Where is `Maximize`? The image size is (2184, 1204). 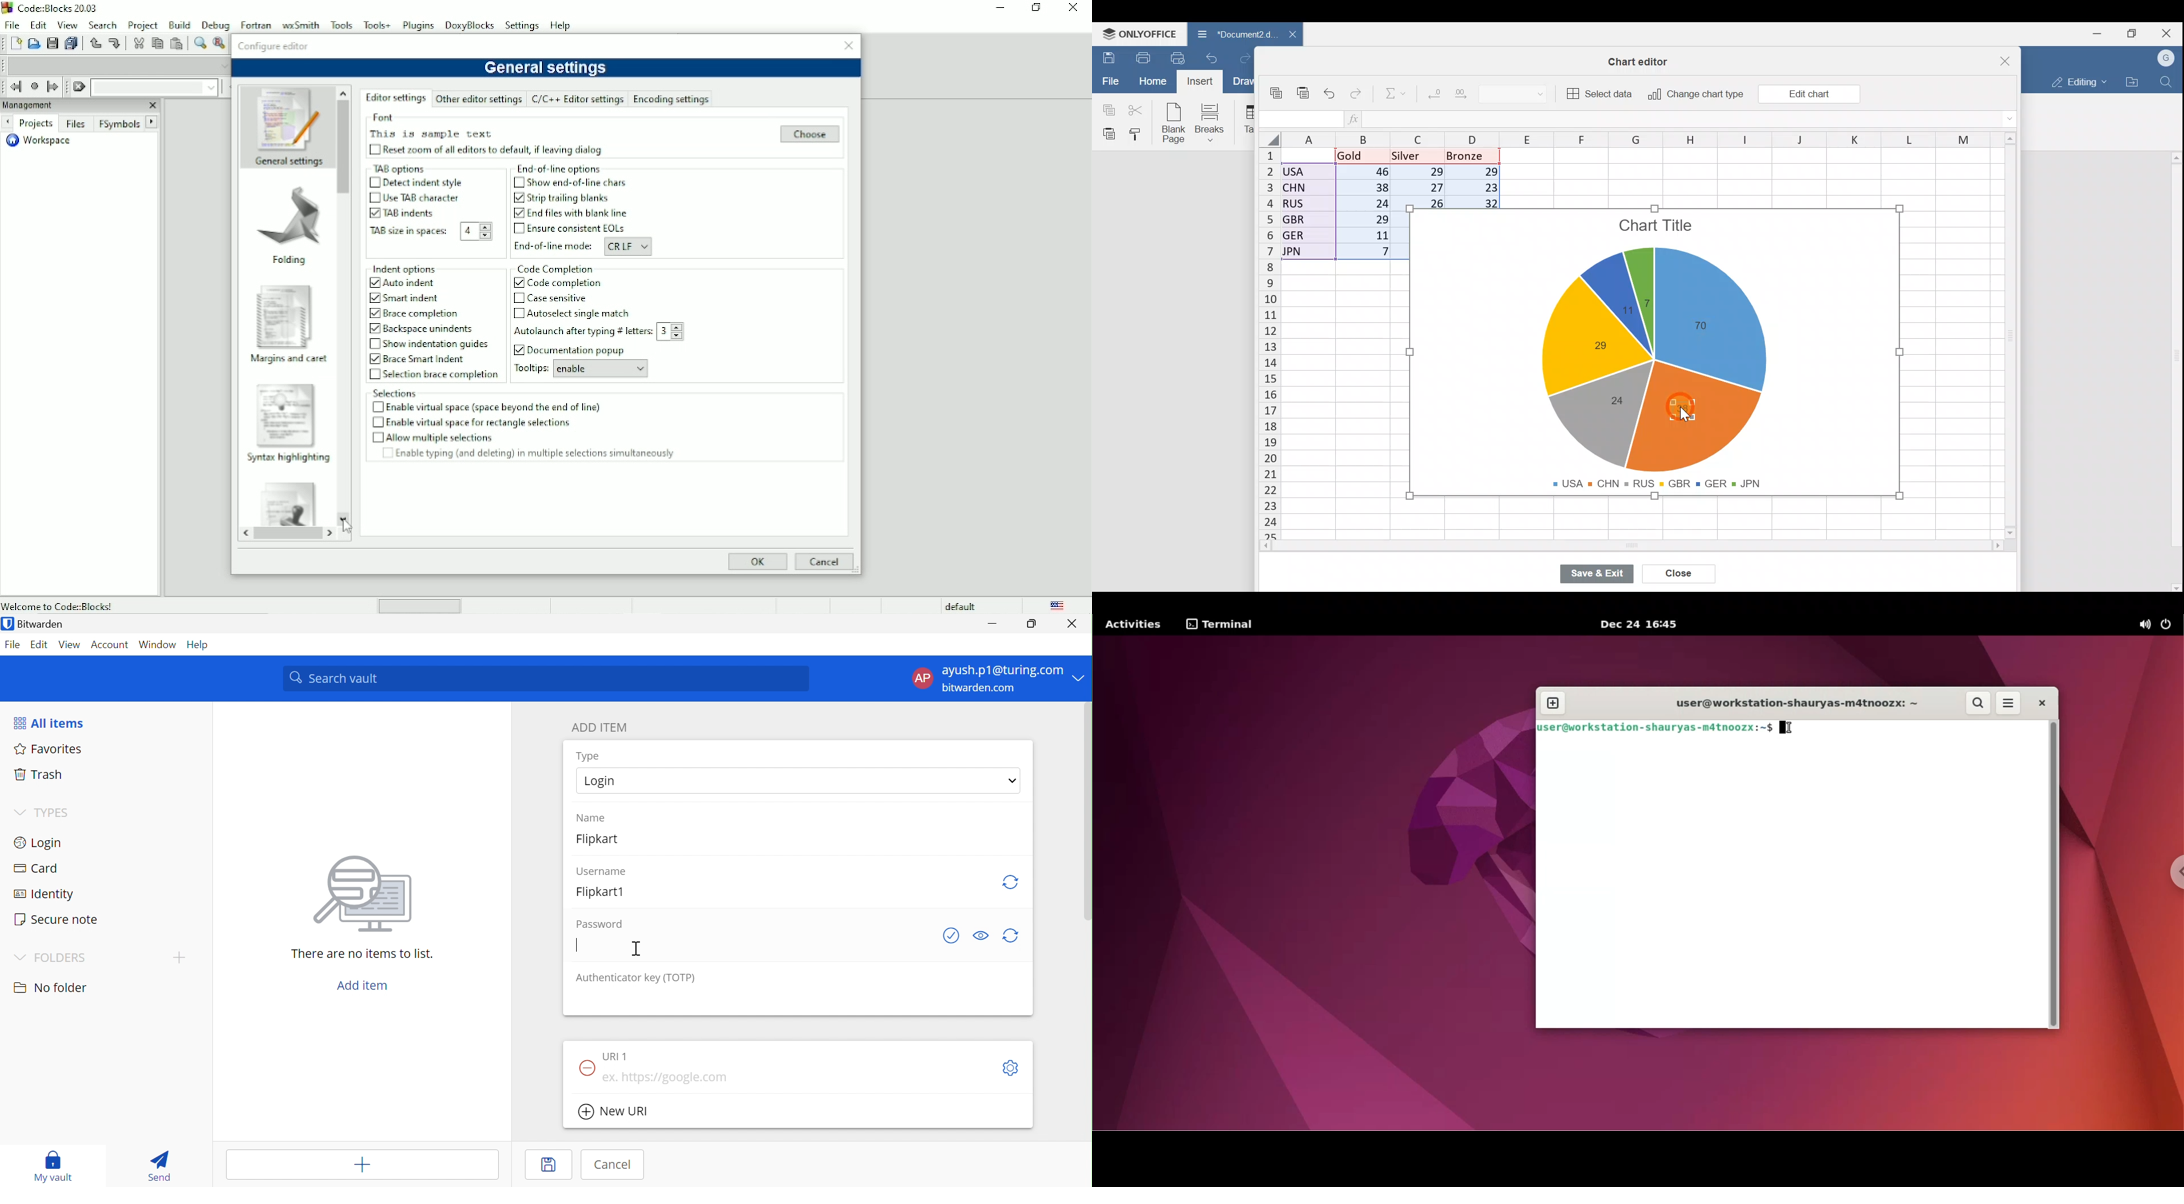
Maximize is located at coordinates (1035, 8).